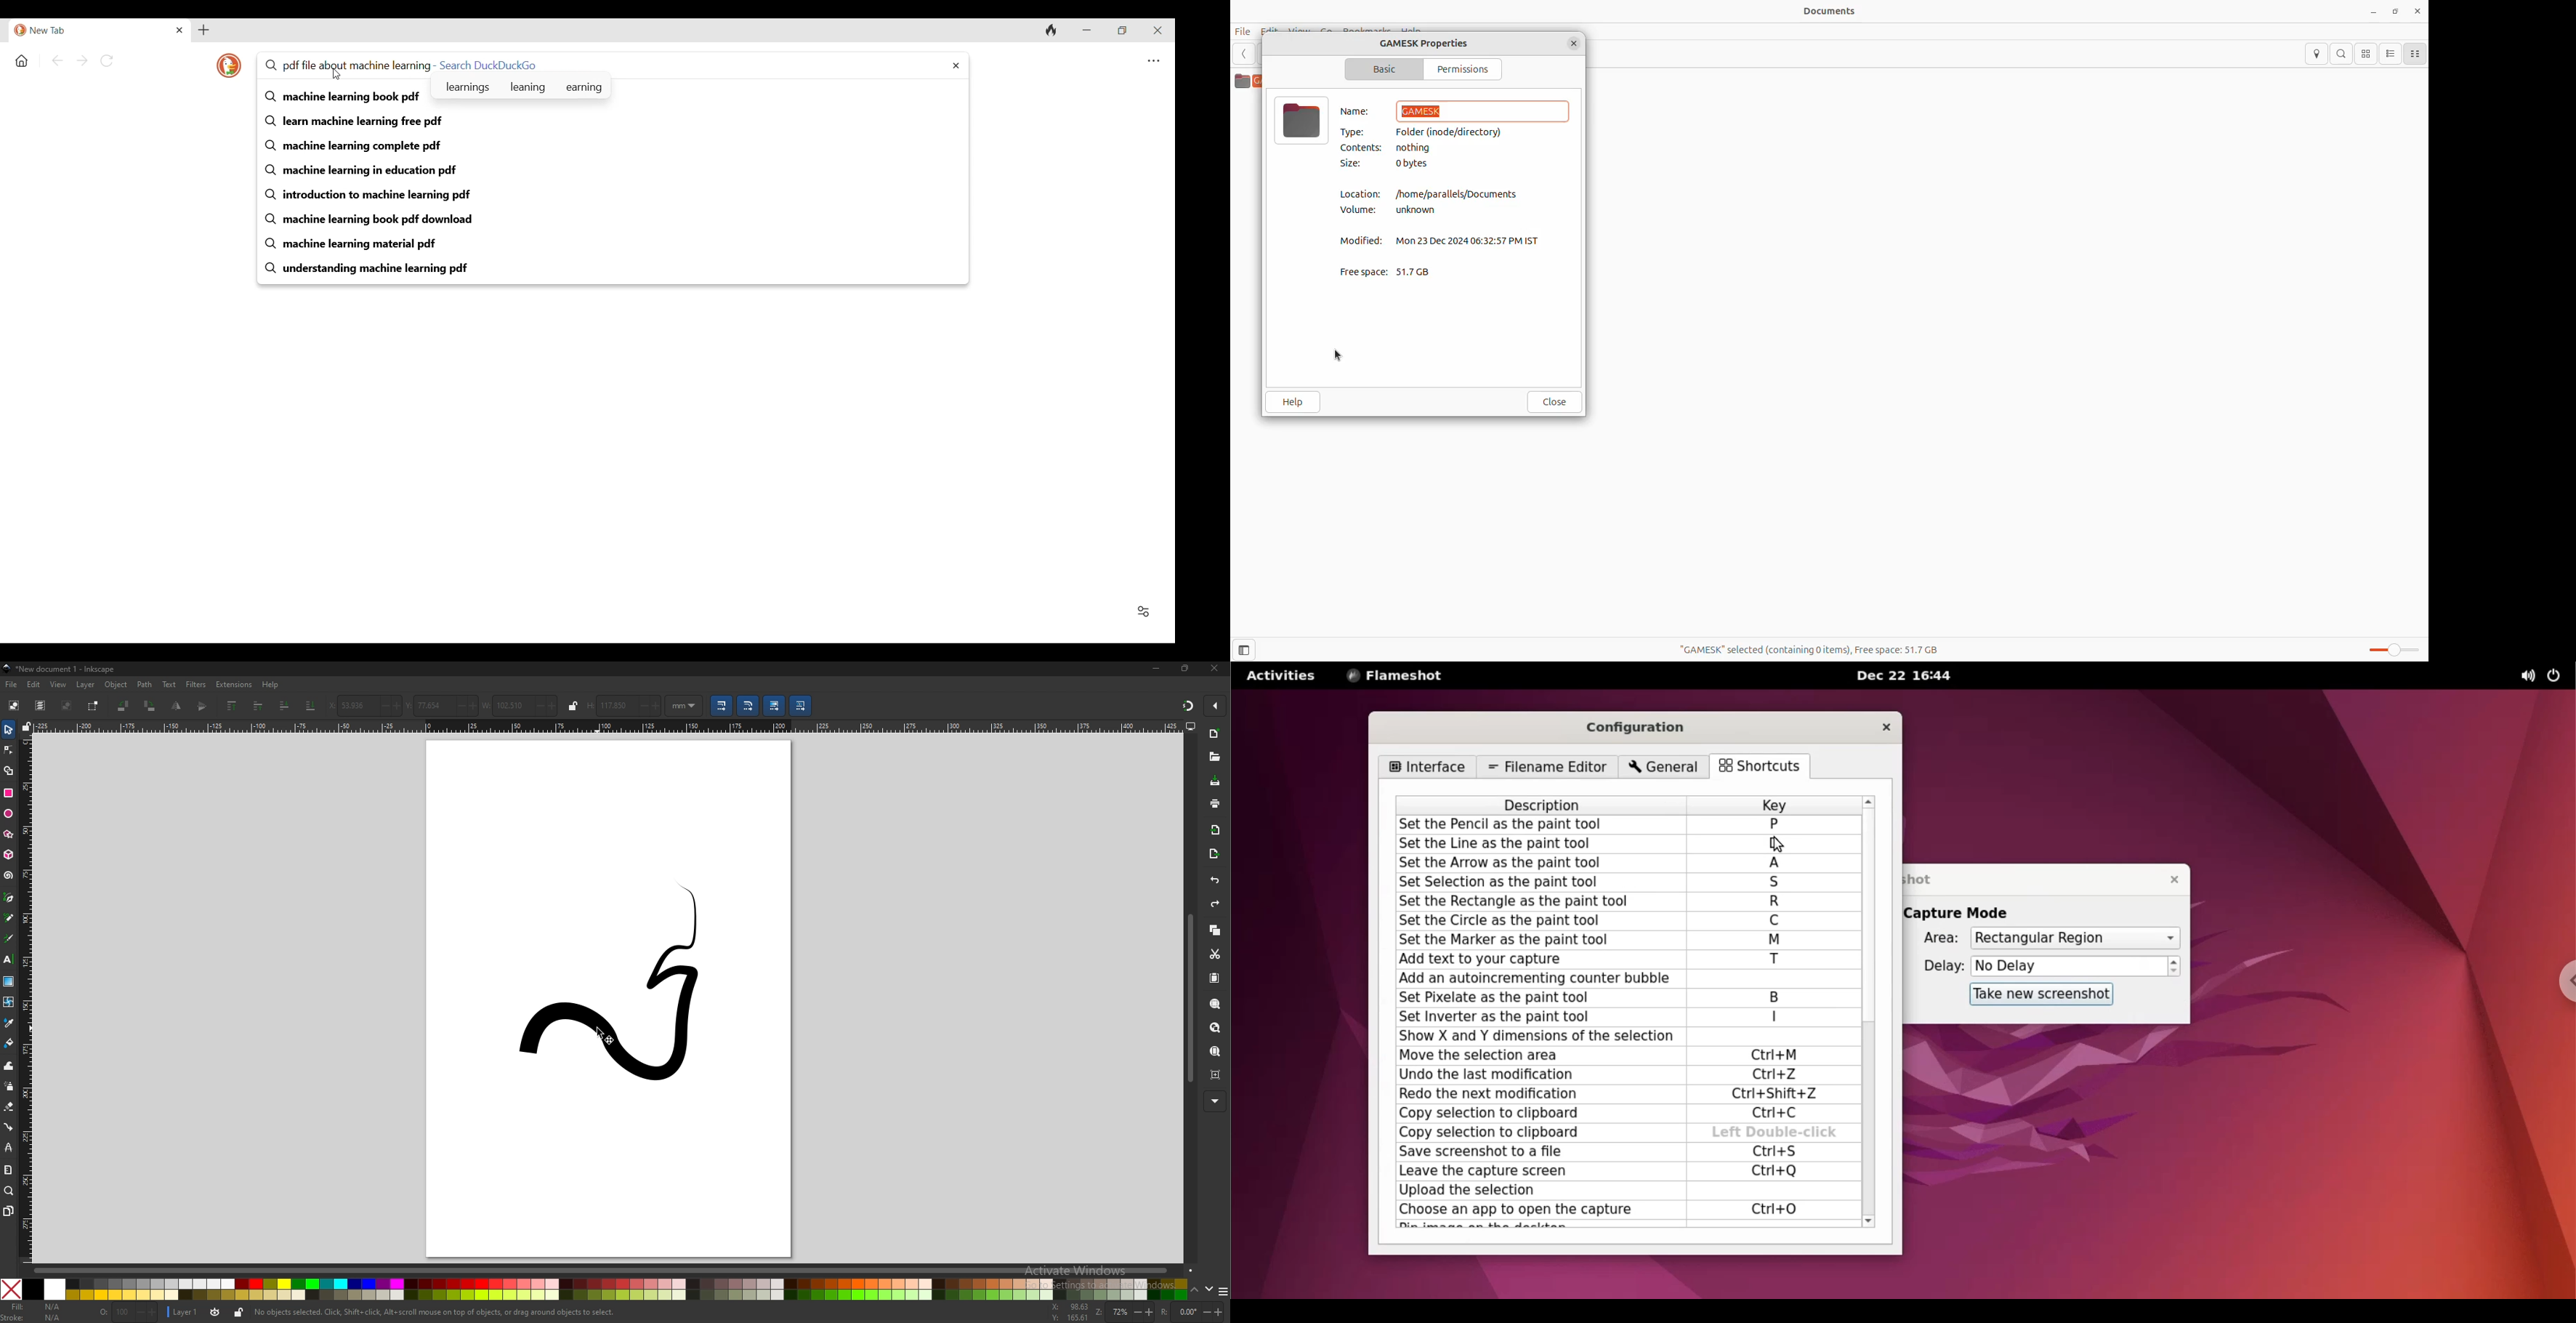 Image resolution: width=2576 pixels, height=1344 pixels. What do you see at coordinates (1216, 1004) in the screenshot?
I see `zoom selection` at bounding box center [1216, 1004].